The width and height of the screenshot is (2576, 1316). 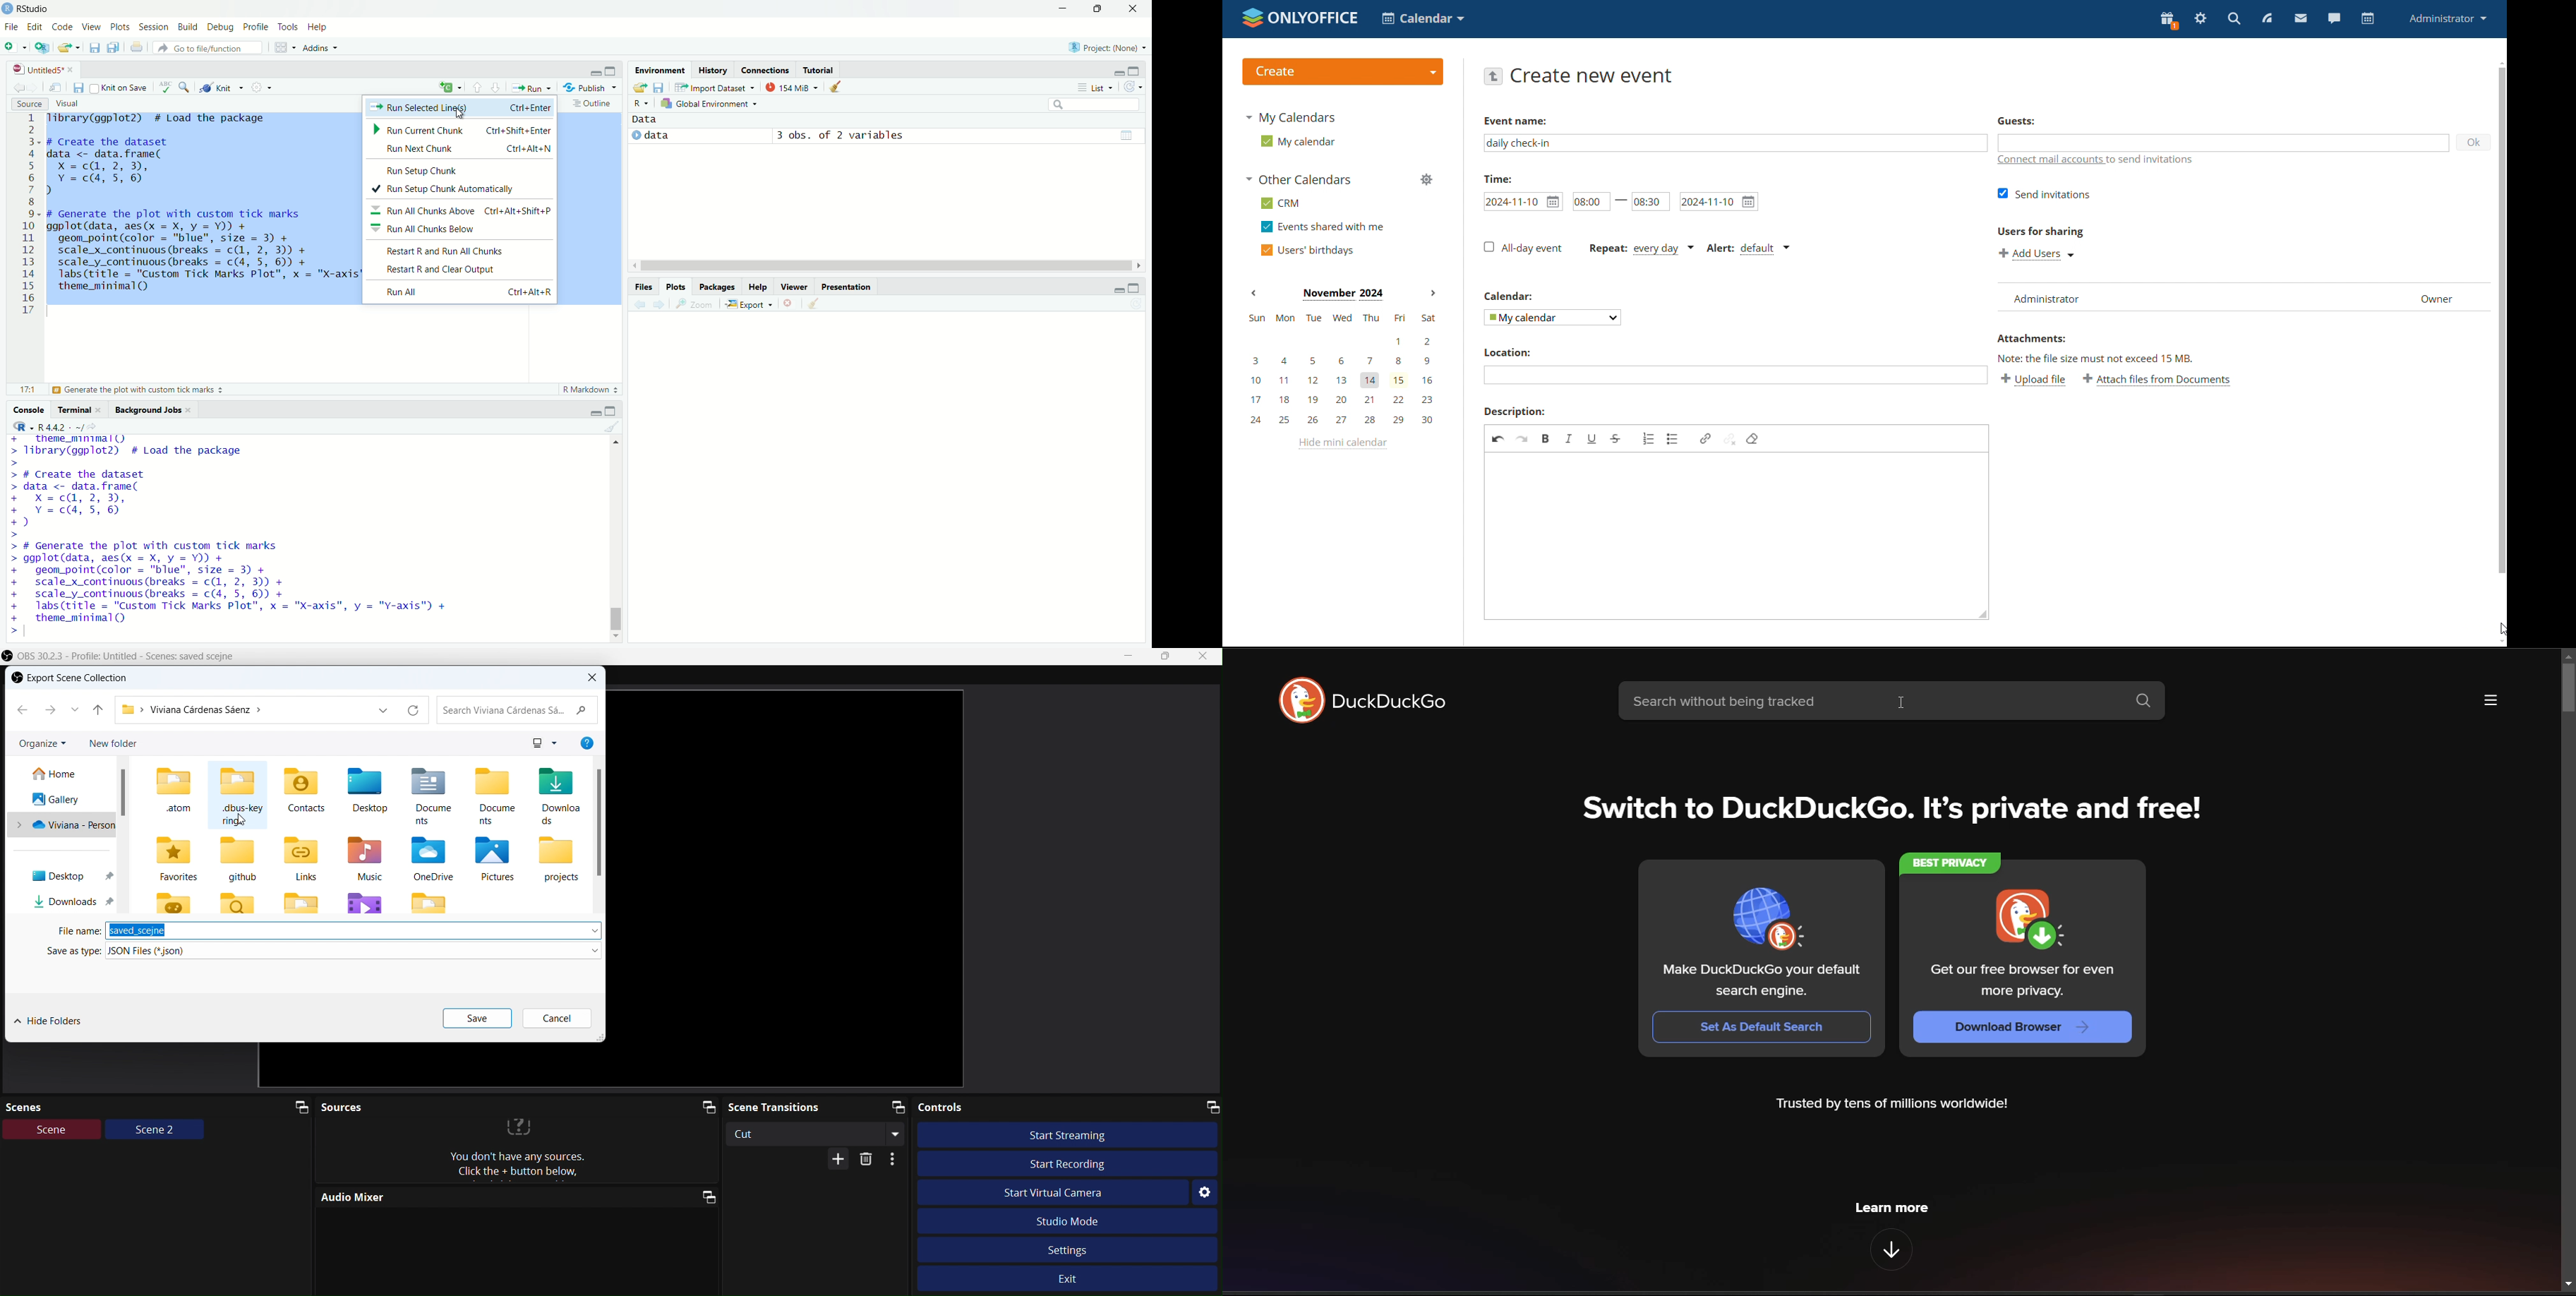 I want to click on folder, so click(x=365, y=901).